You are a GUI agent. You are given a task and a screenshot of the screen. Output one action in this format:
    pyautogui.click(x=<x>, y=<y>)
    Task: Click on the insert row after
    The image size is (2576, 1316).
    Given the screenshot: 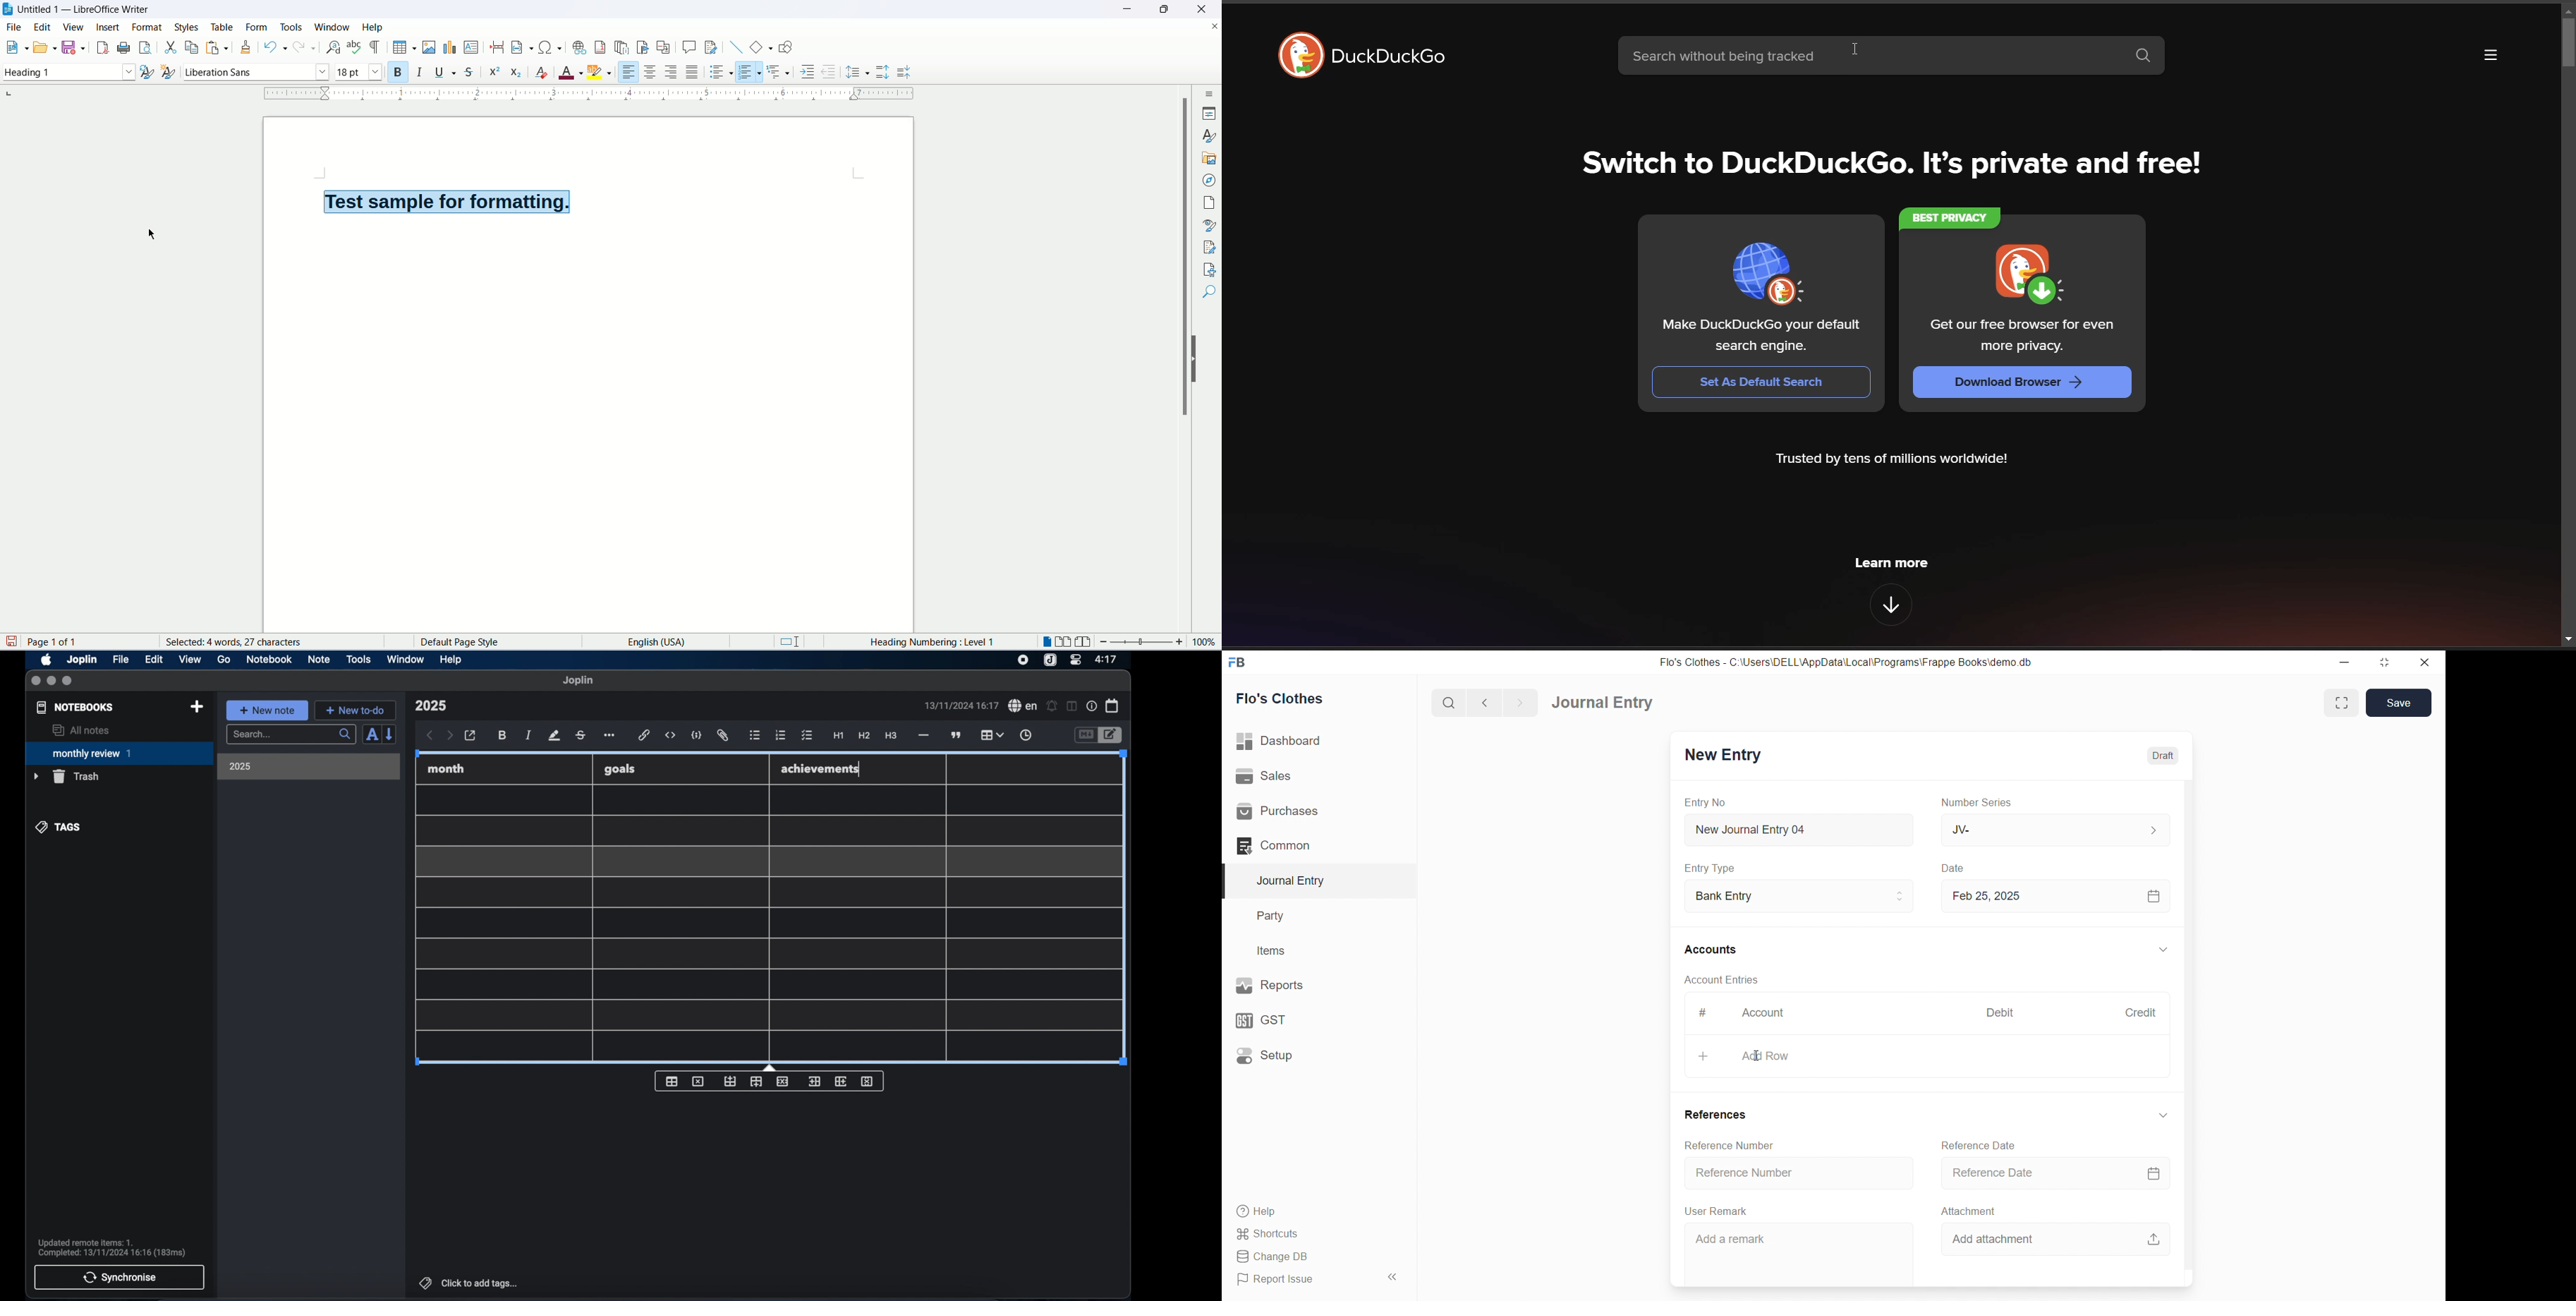 What is the action you would take?
    pyautogui.click(x=756, y=1082)
    